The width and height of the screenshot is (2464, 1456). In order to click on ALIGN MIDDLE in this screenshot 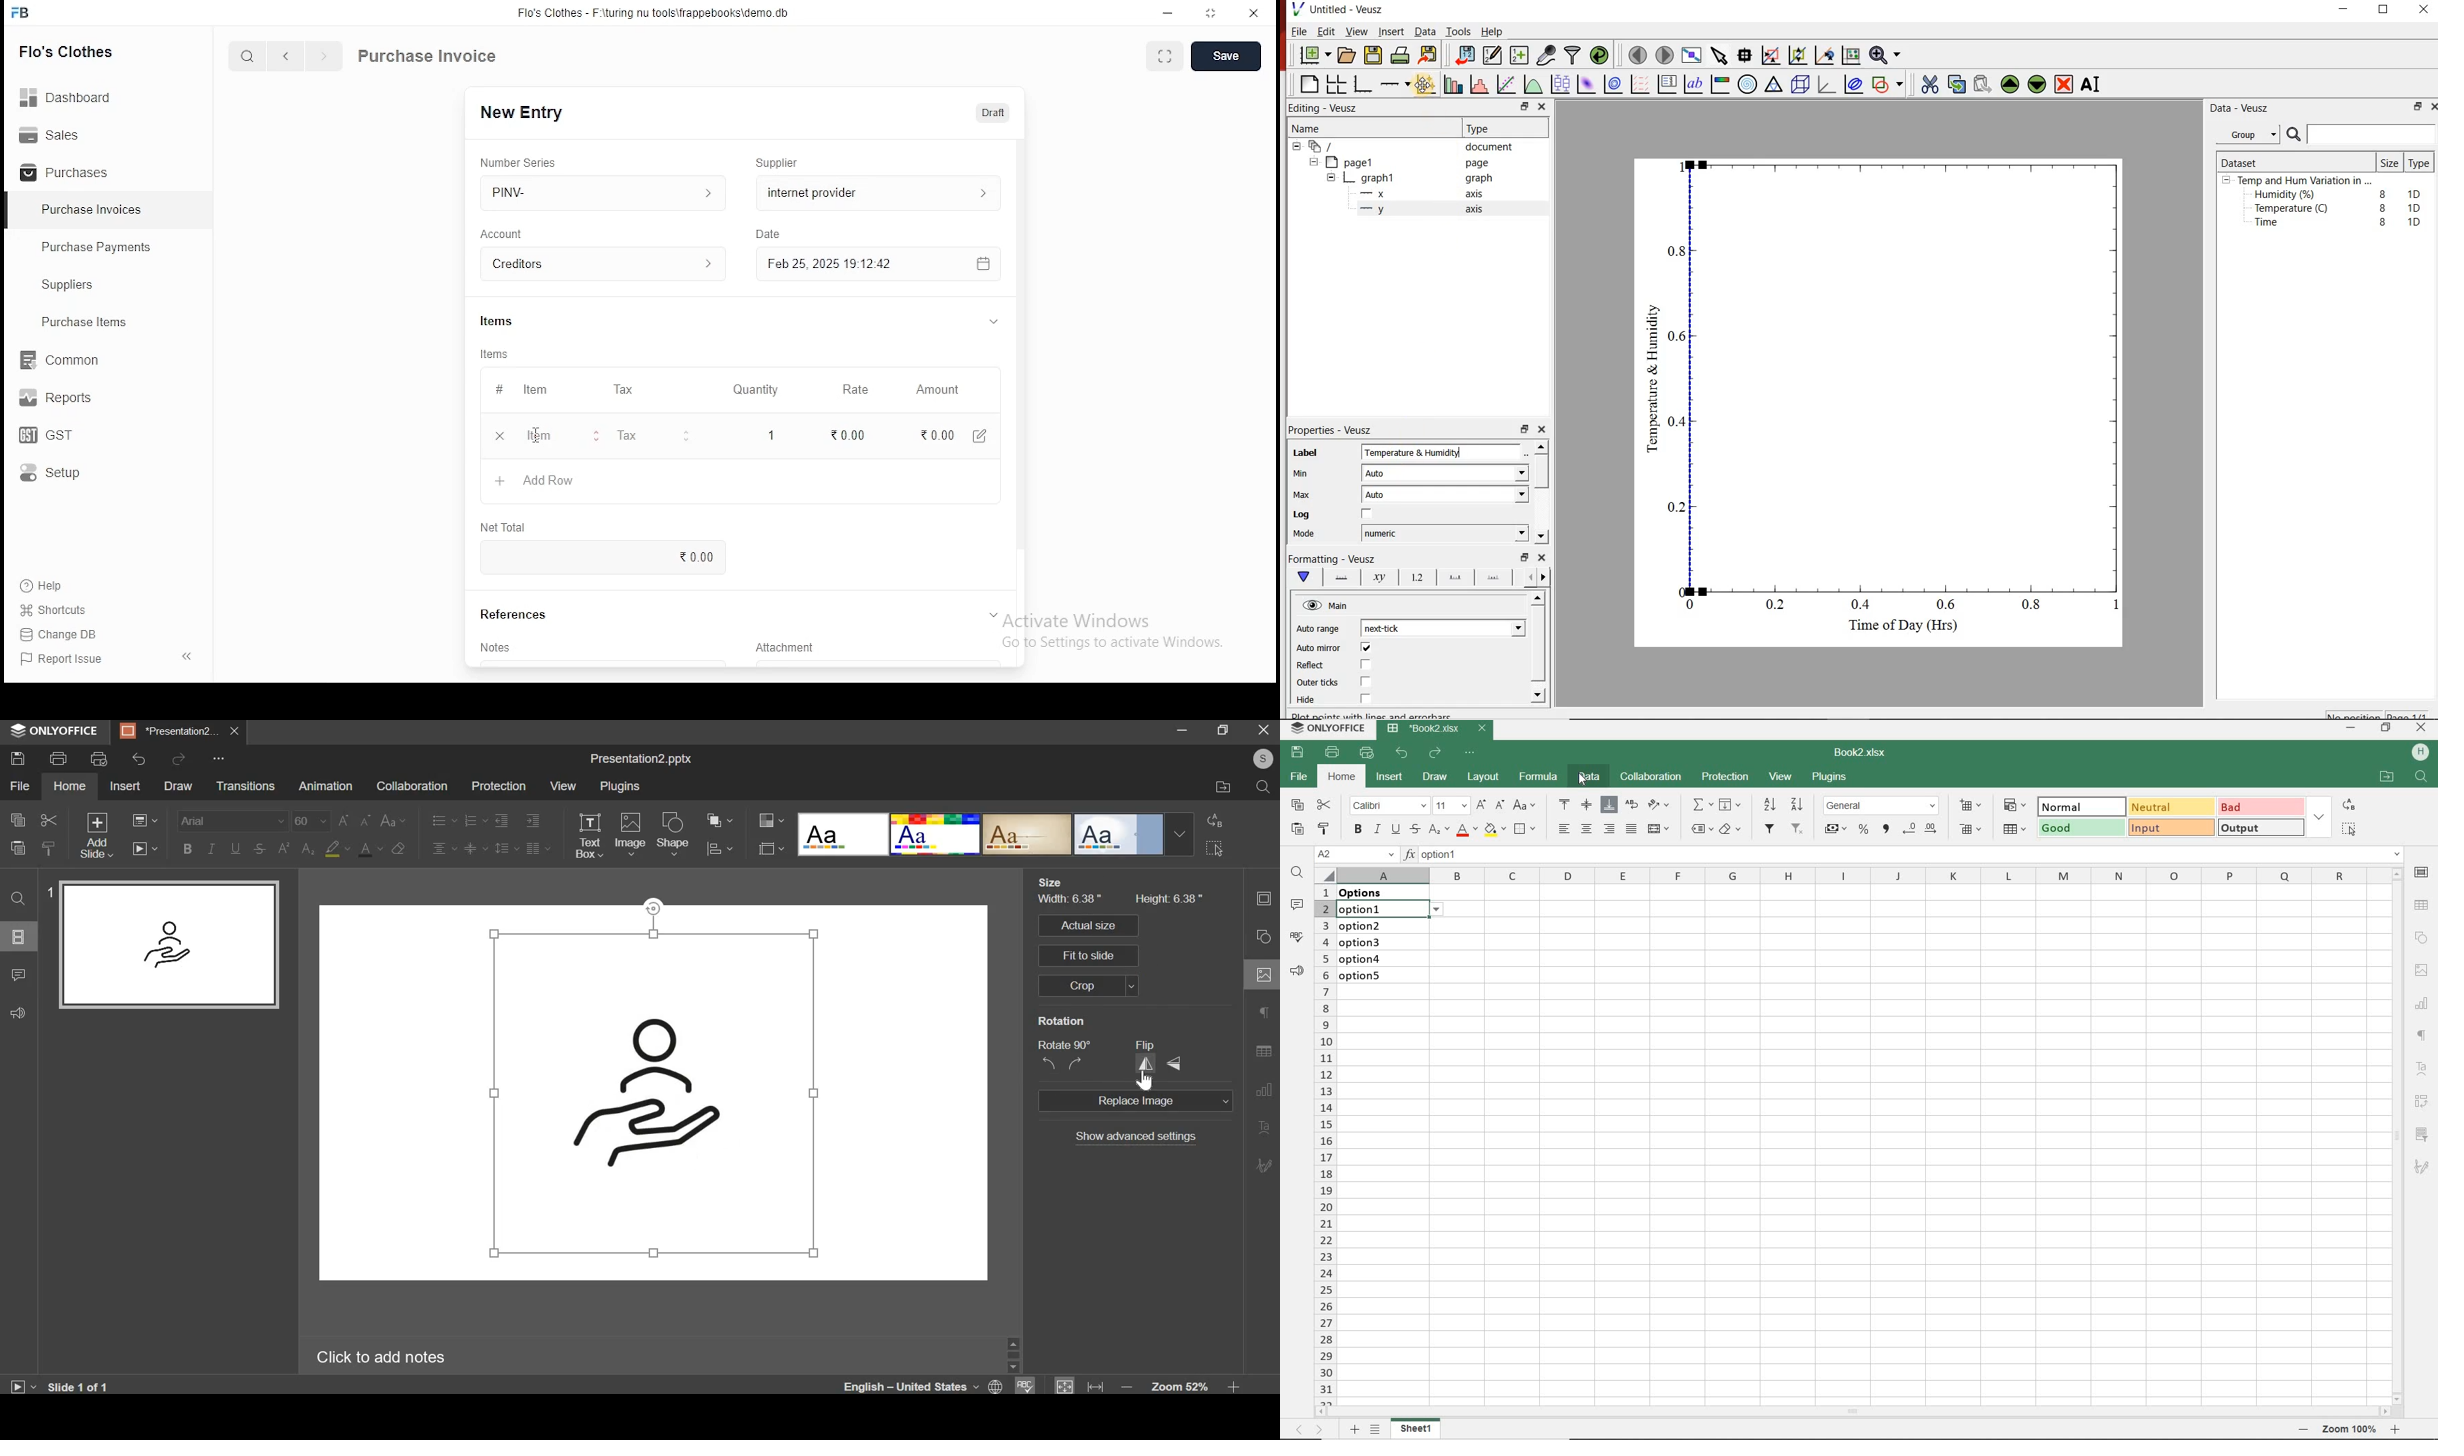, I will do `click(1585, 806)`.